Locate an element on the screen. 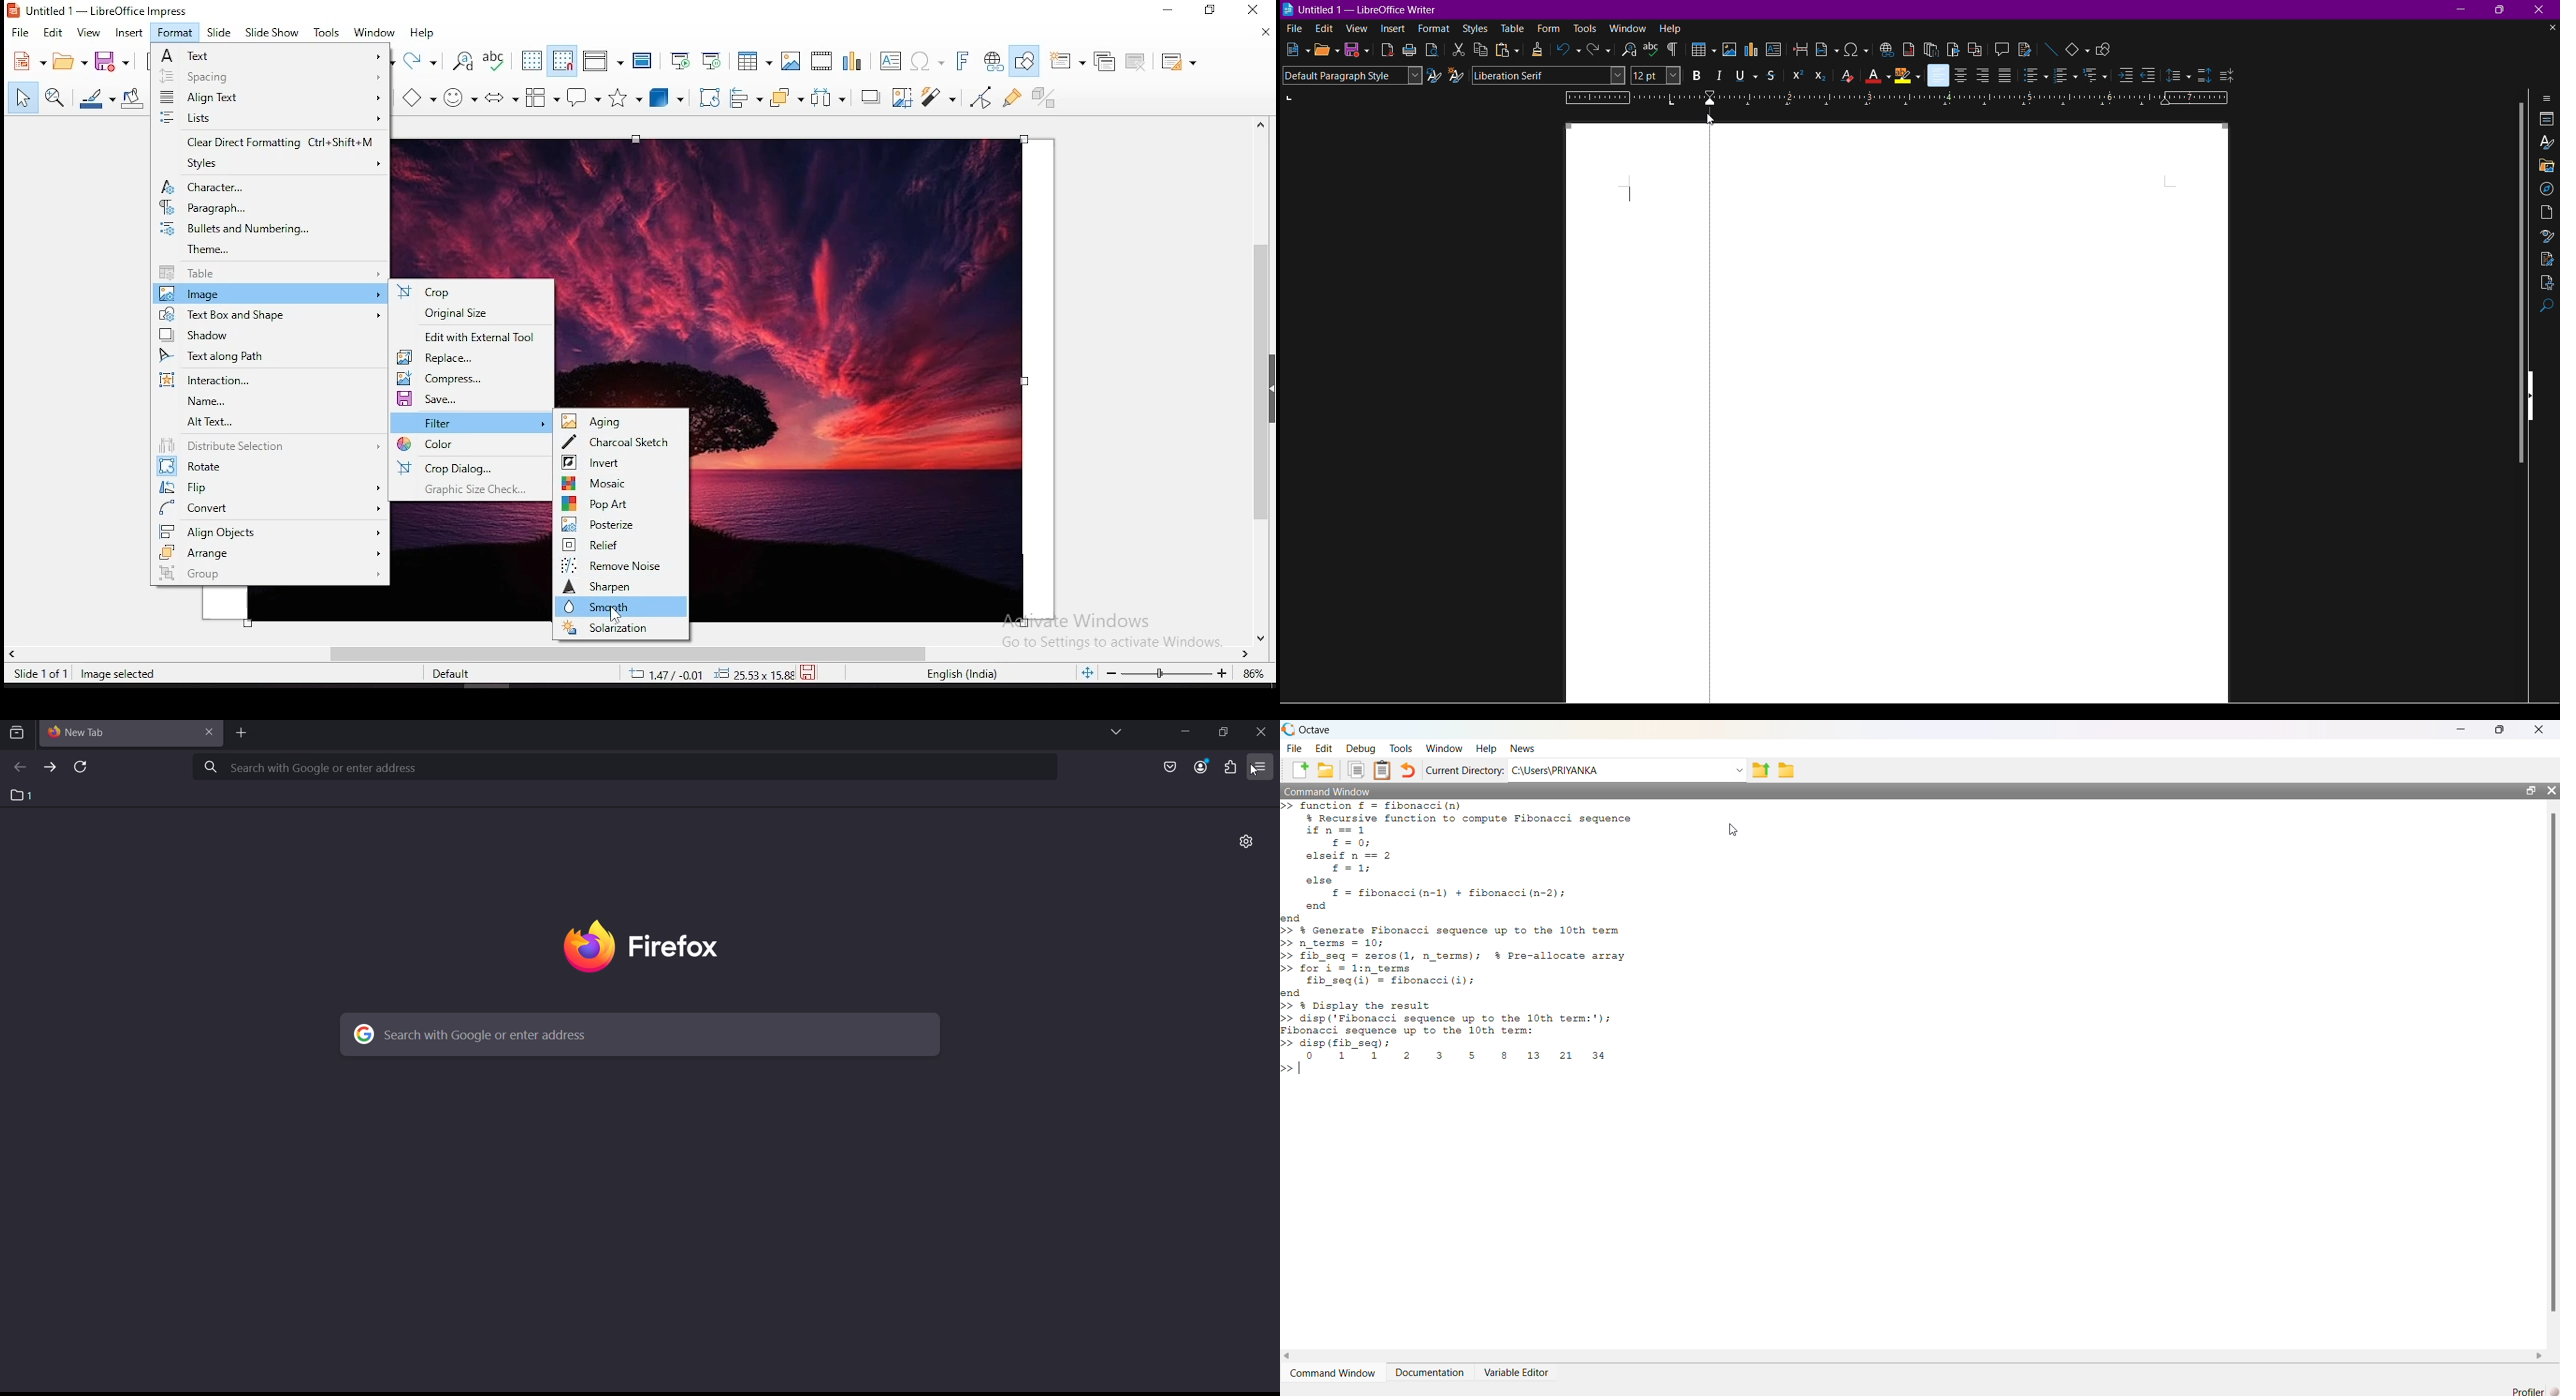 The image size is (2576, 1400). Indent is located at coordinates (1673, 50).